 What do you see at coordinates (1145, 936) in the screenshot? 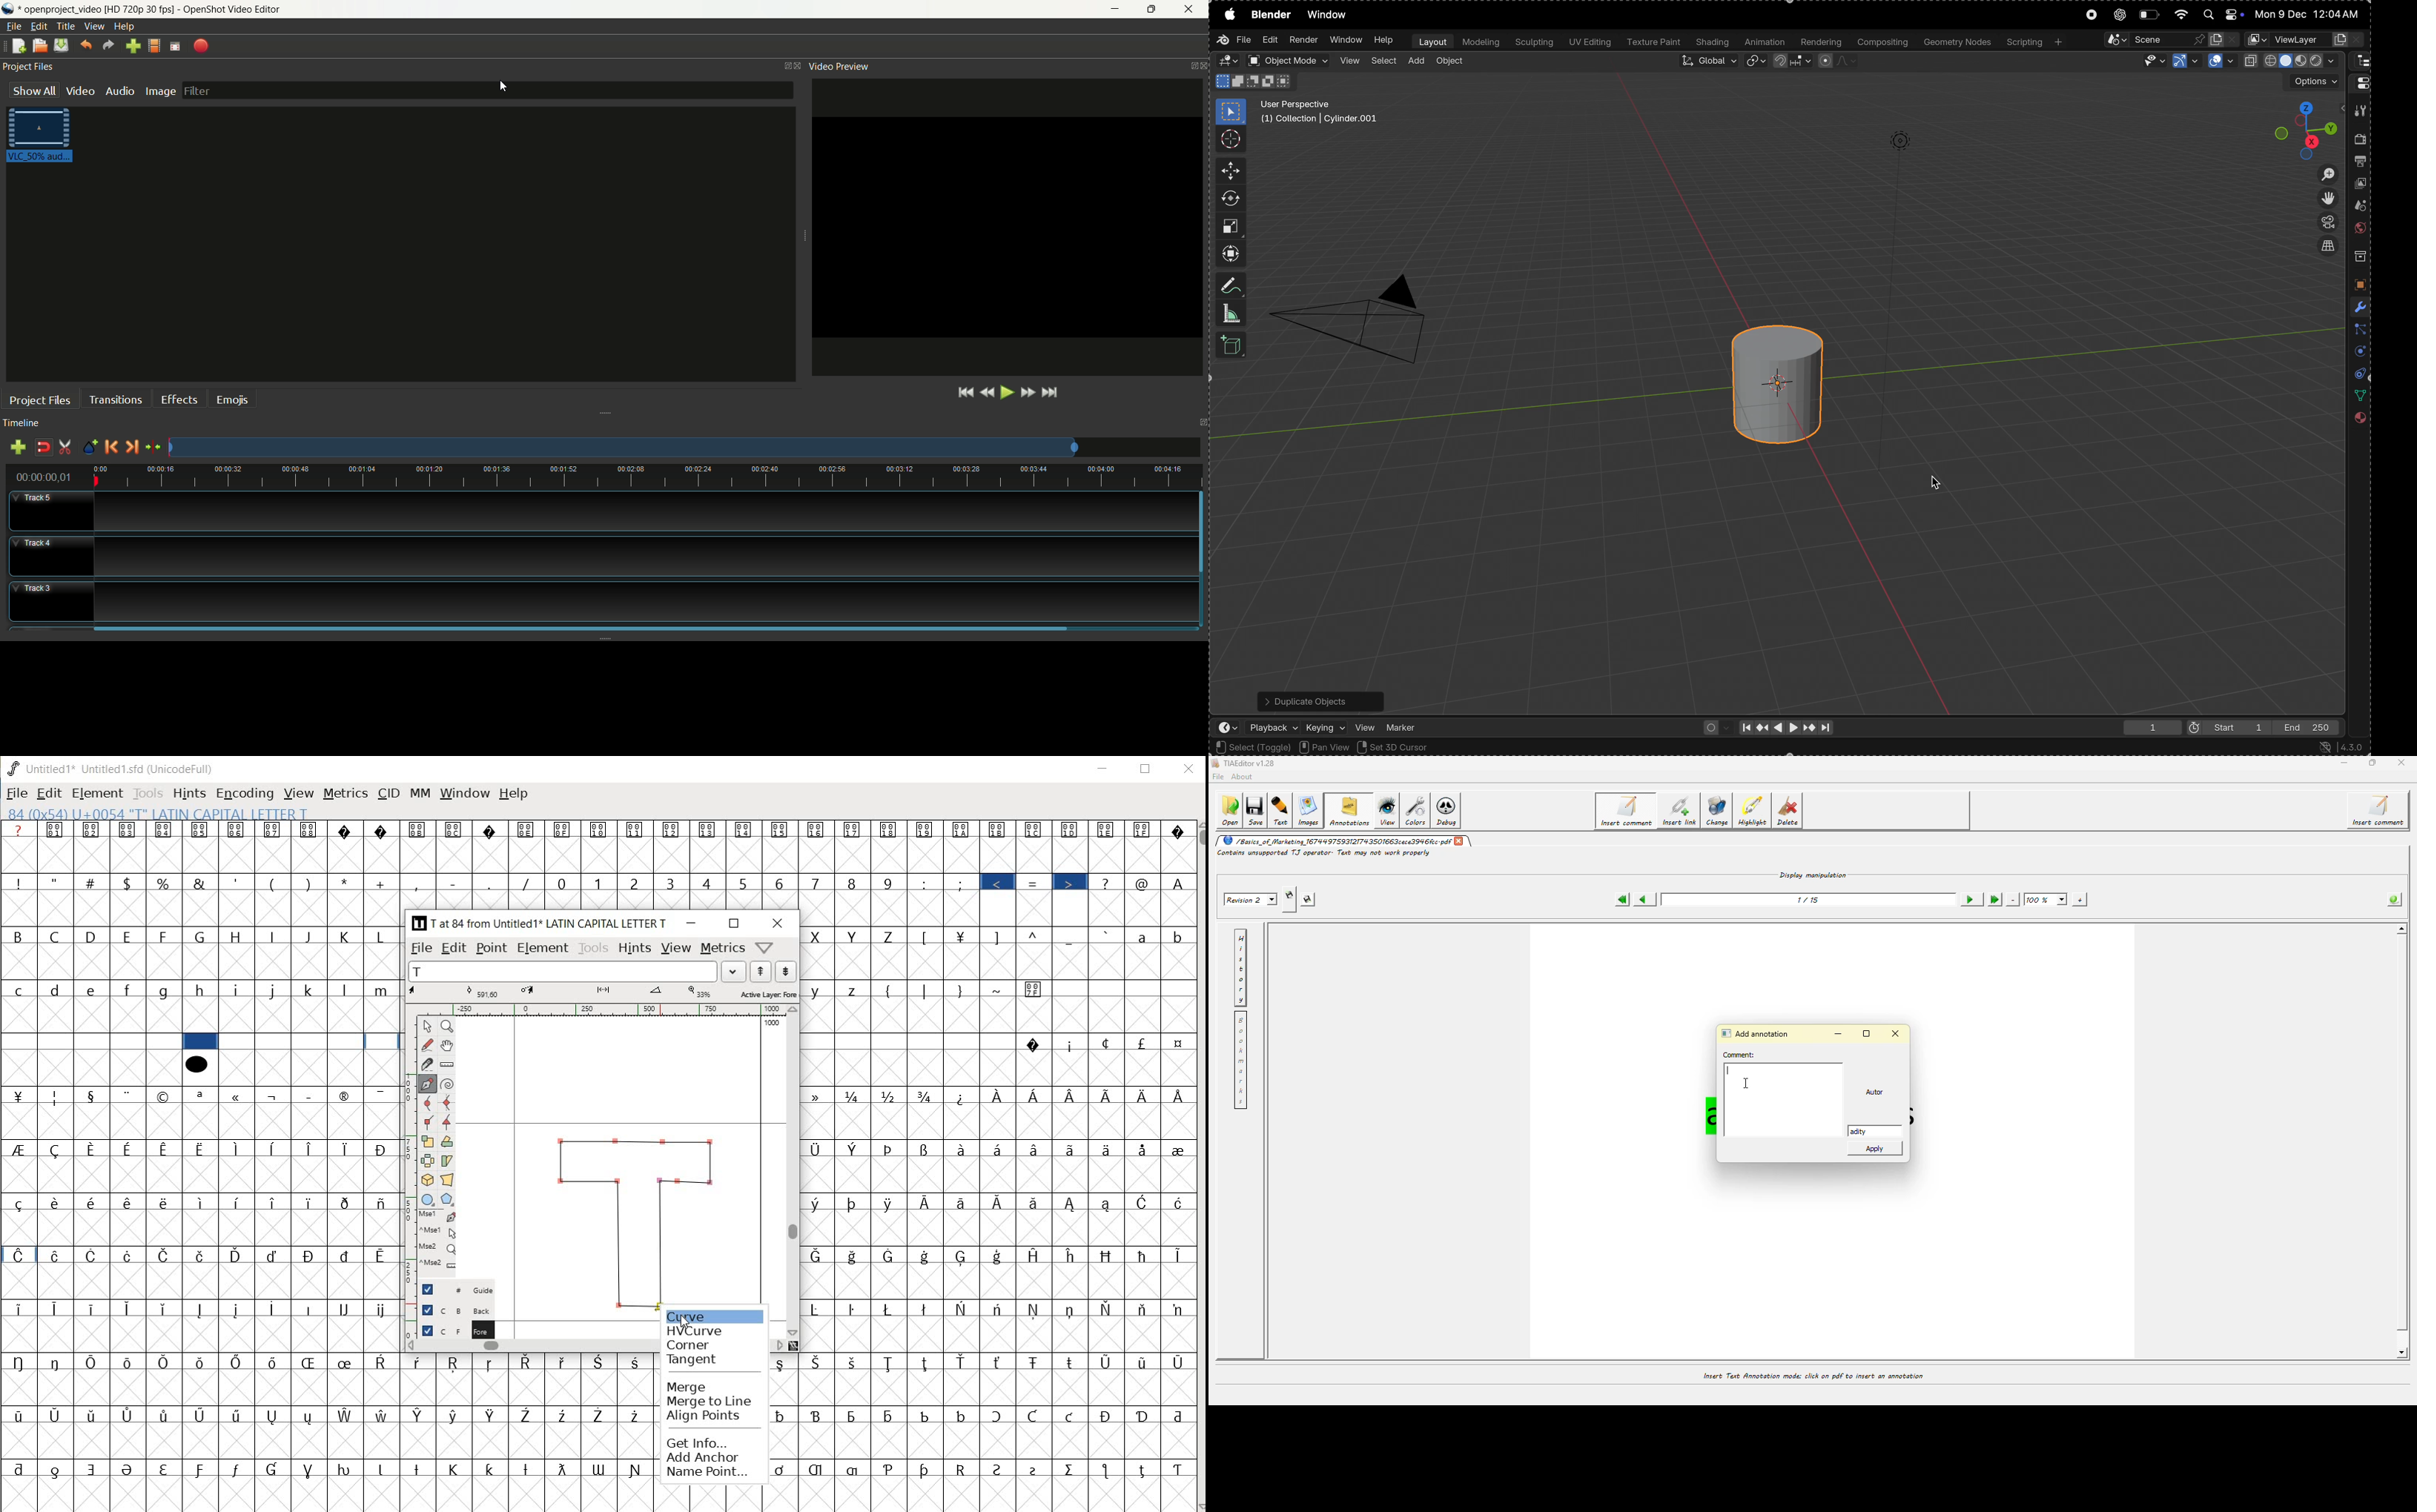
I see `a` at bounding box center [1145, 936].